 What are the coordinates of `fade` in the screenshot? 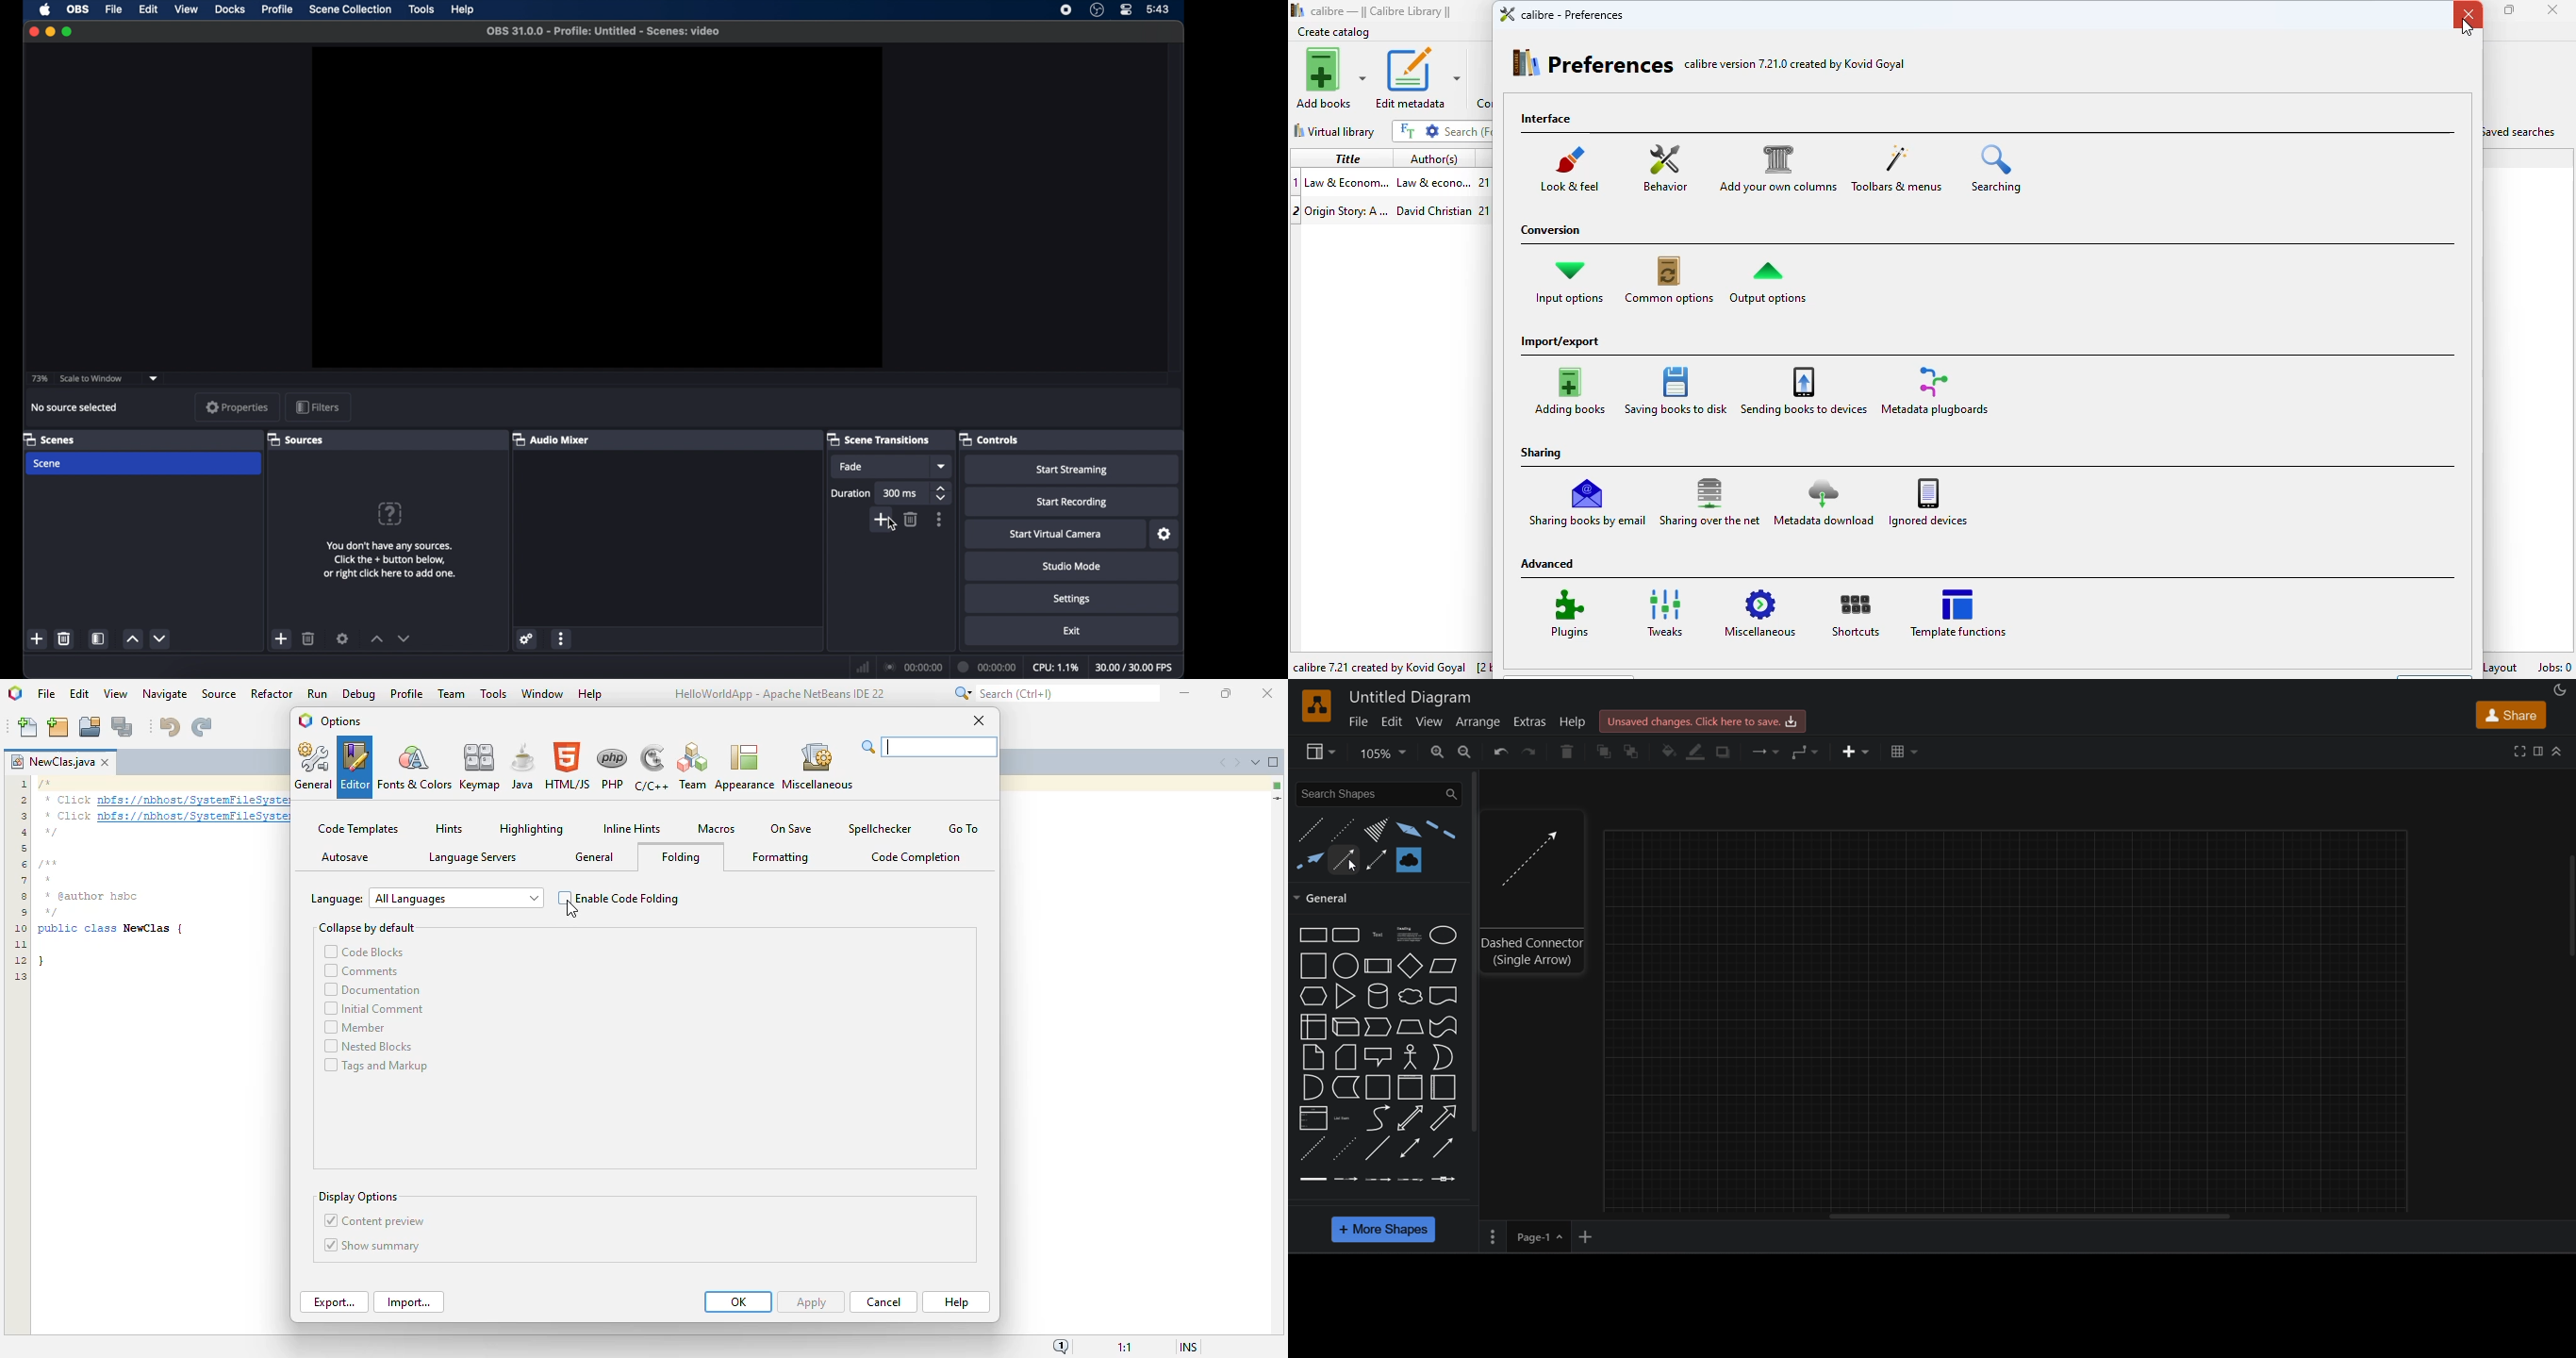 It's located at (851, 466).